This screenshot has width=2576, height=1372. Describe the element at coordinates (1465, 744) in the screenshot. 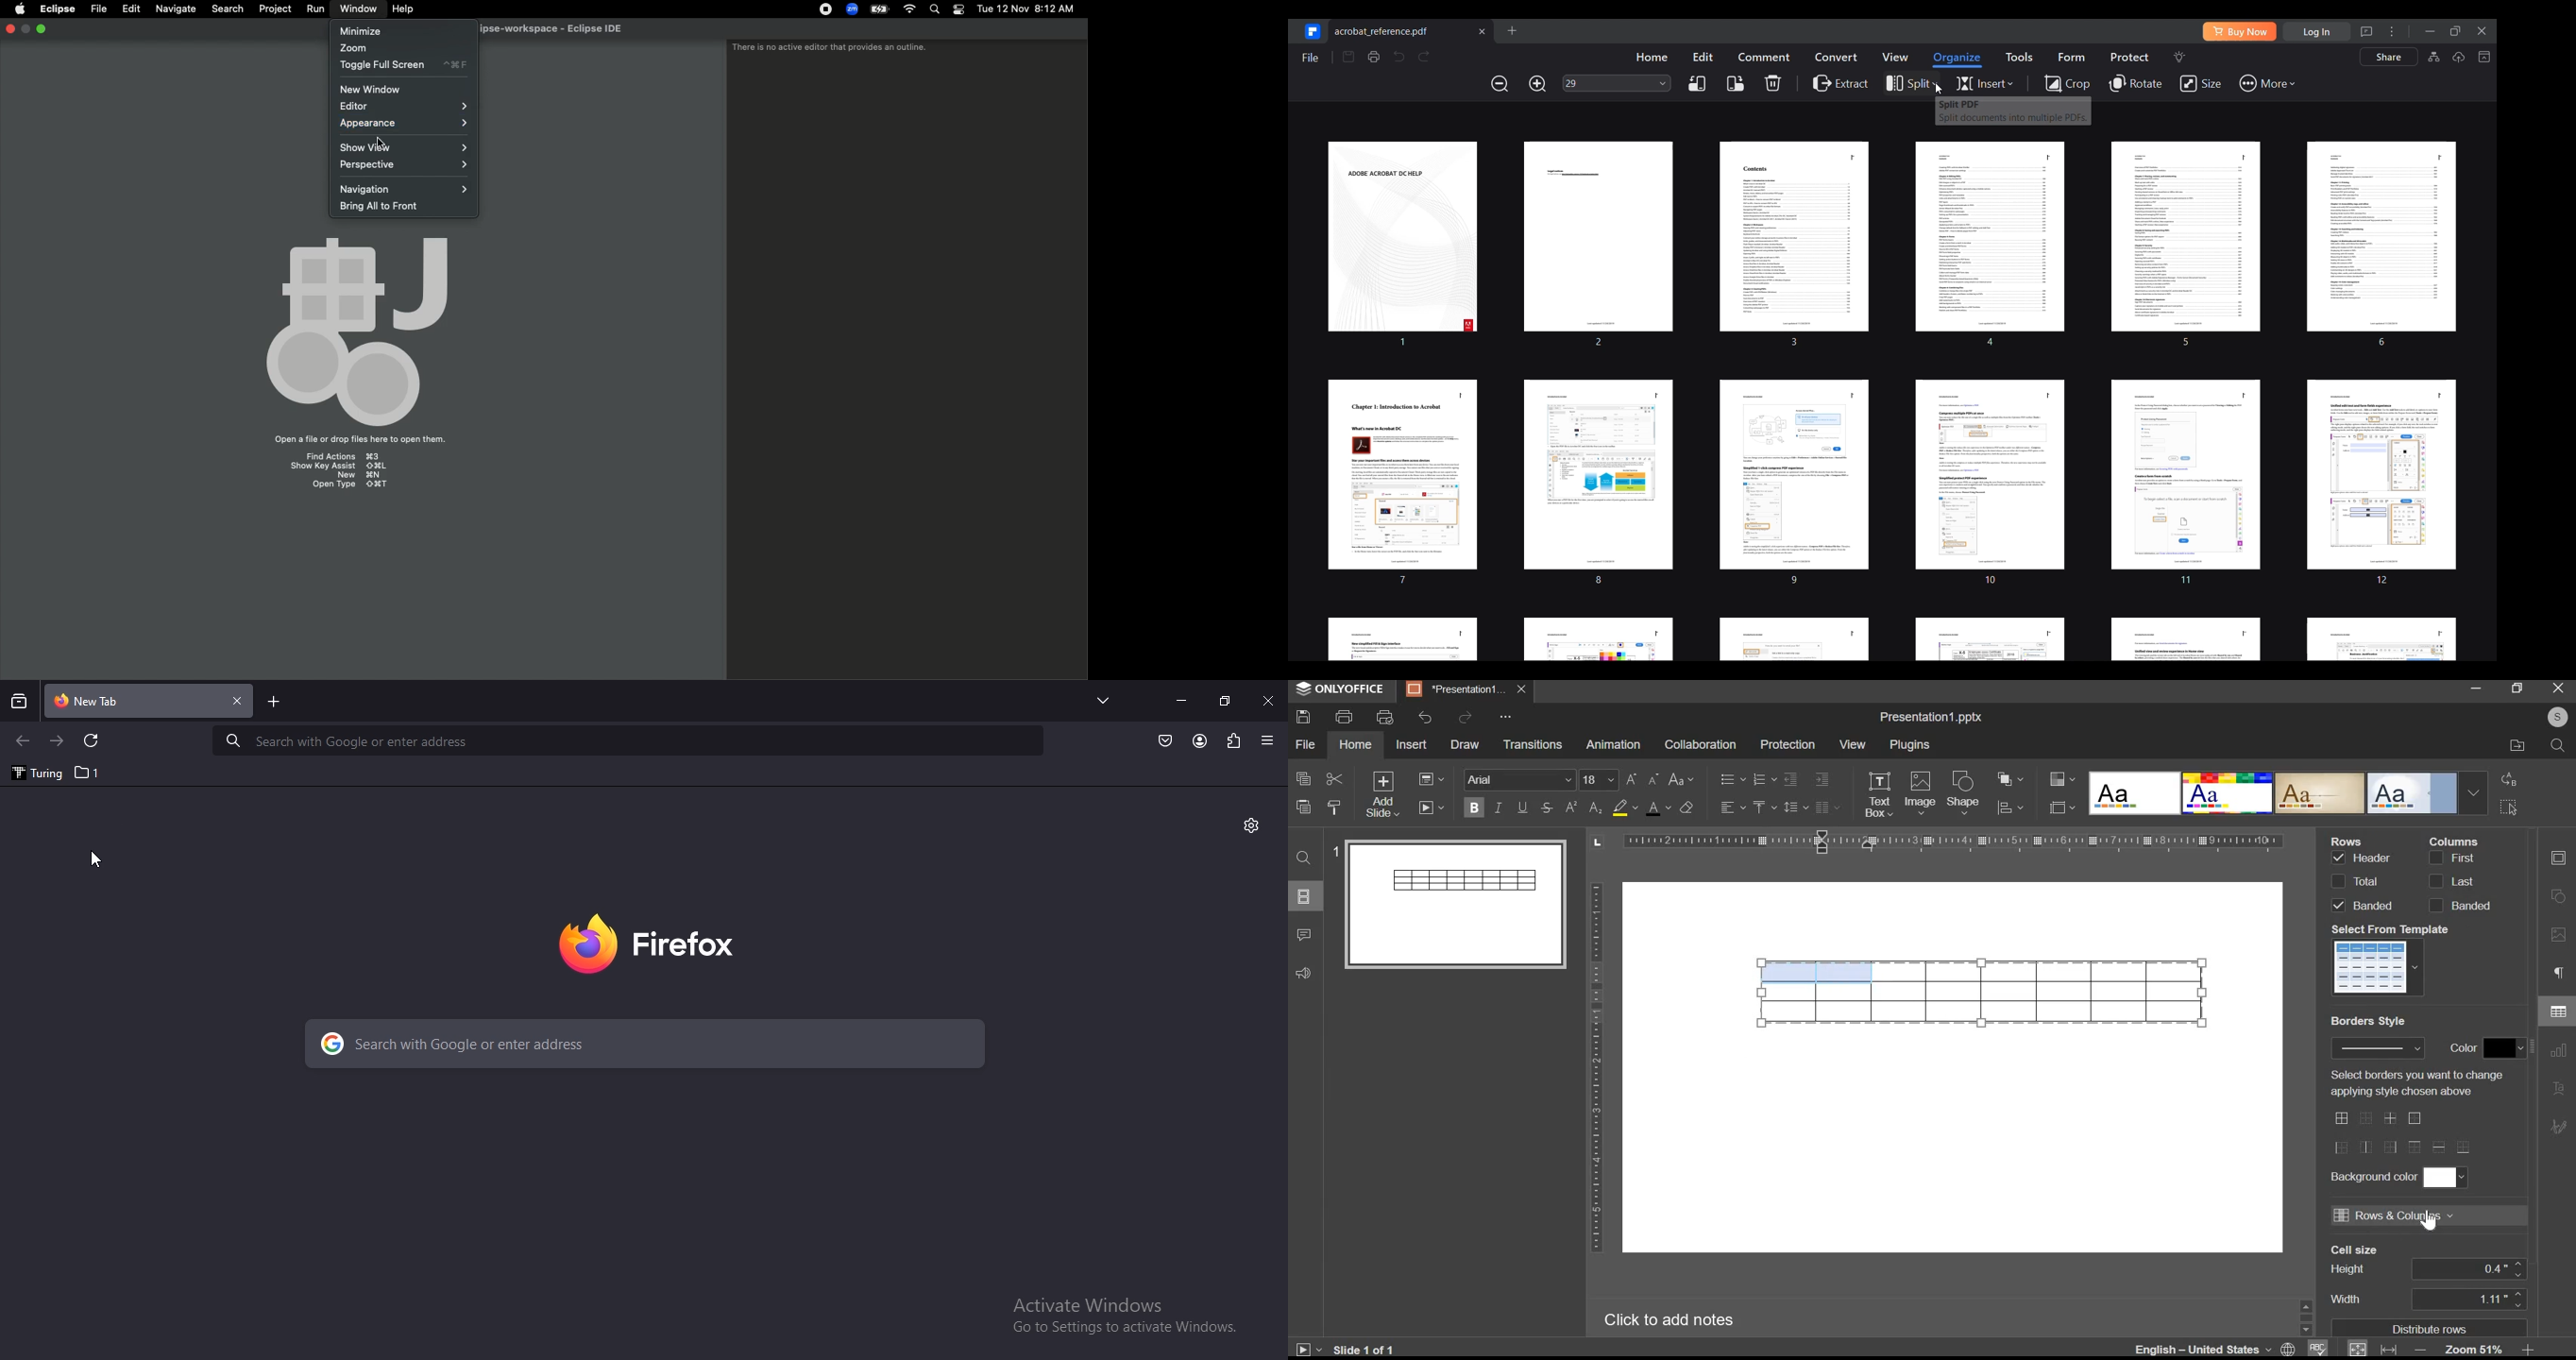

I see `draw` at that location.